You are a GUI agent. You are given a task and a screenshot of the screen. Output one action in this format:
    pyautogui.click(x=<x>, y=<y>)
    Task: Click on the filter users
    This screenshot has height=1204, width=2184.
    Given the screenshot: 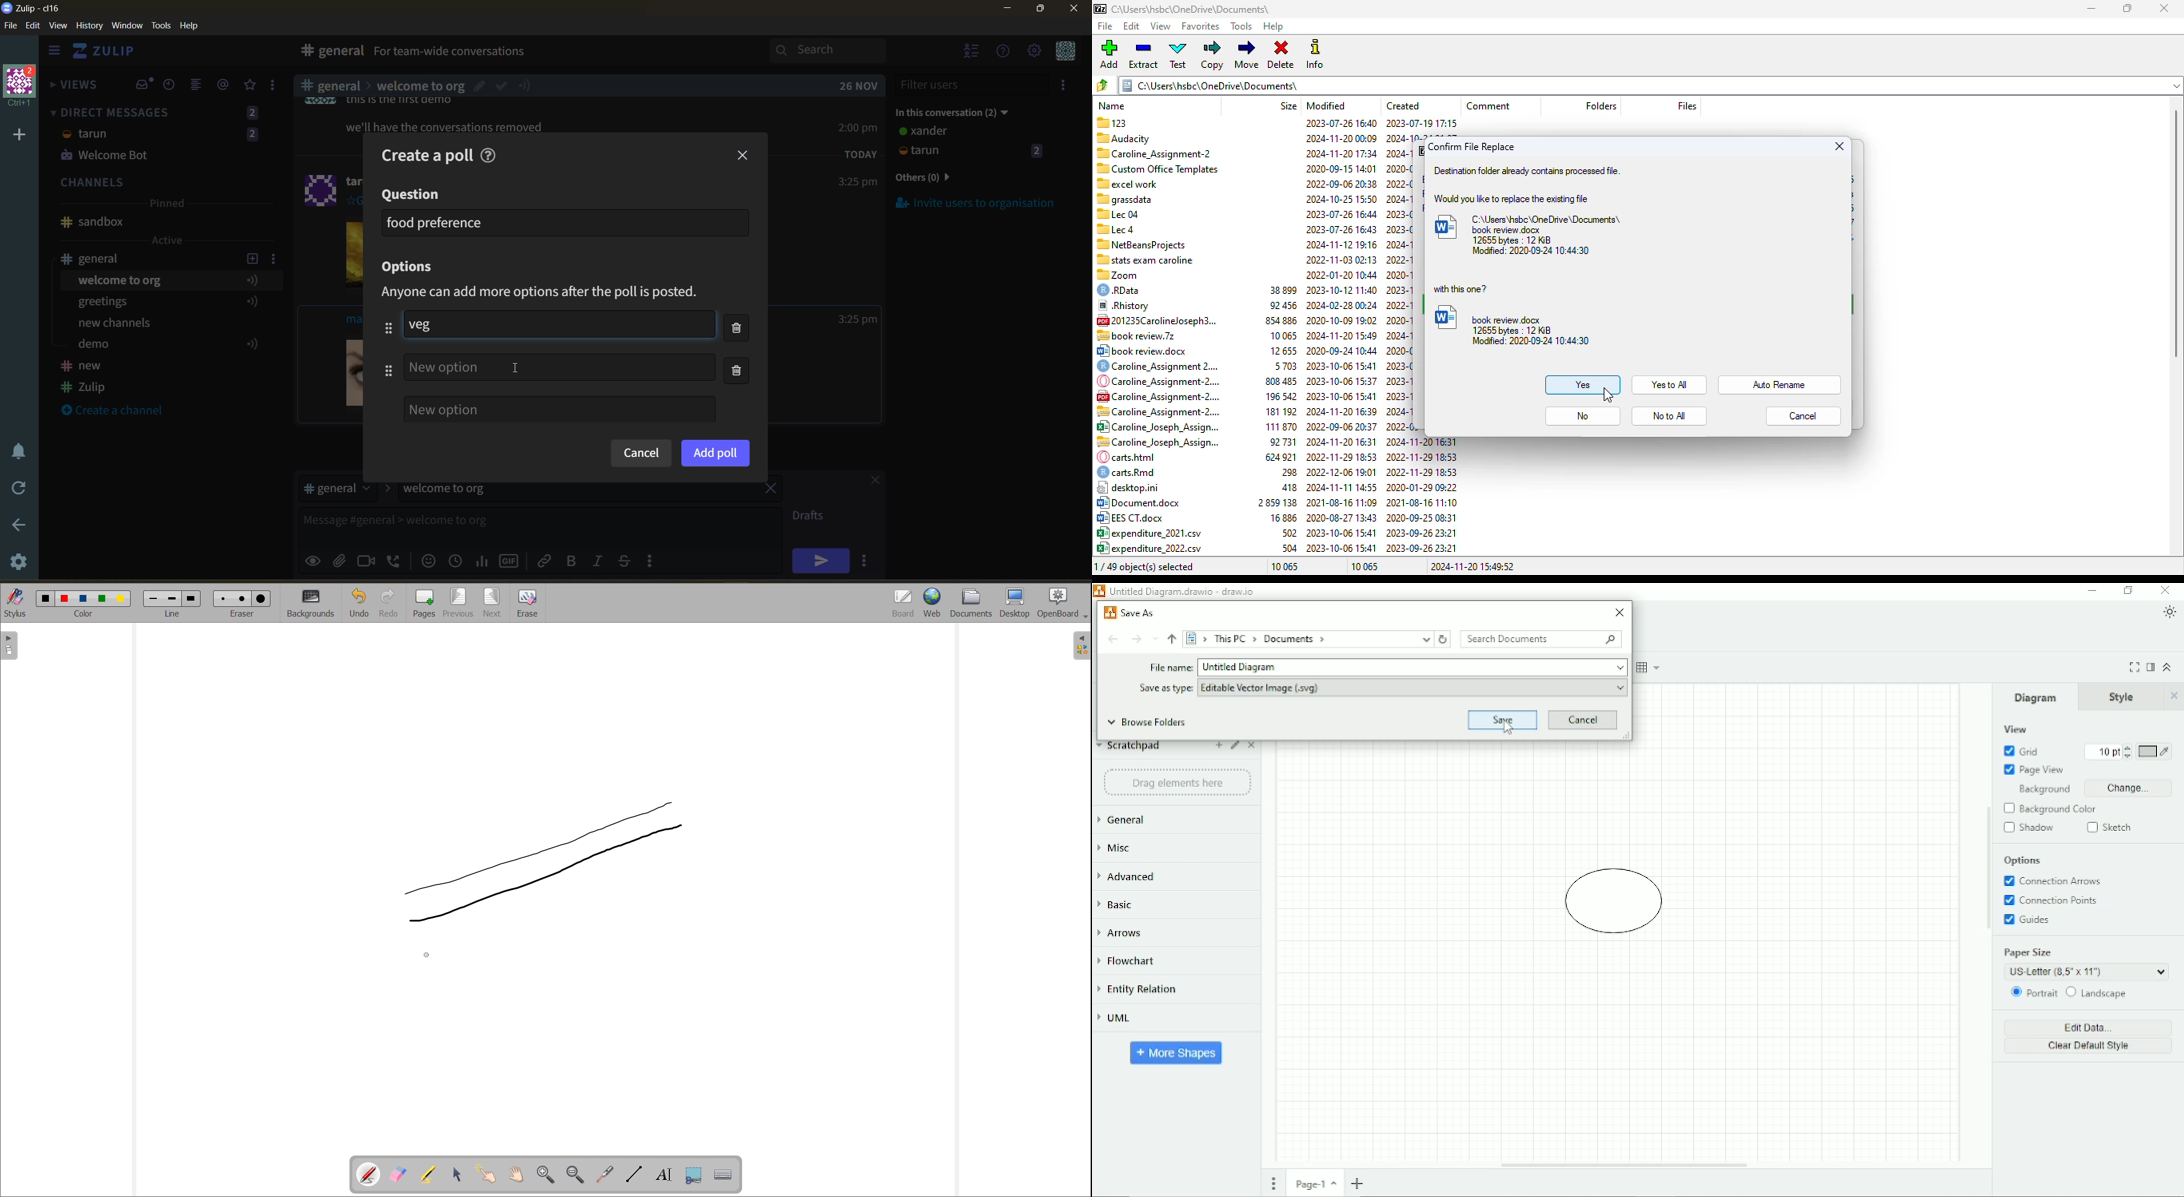 What is the action you would take?
    pyautogui.click(x=973, y=85)
    